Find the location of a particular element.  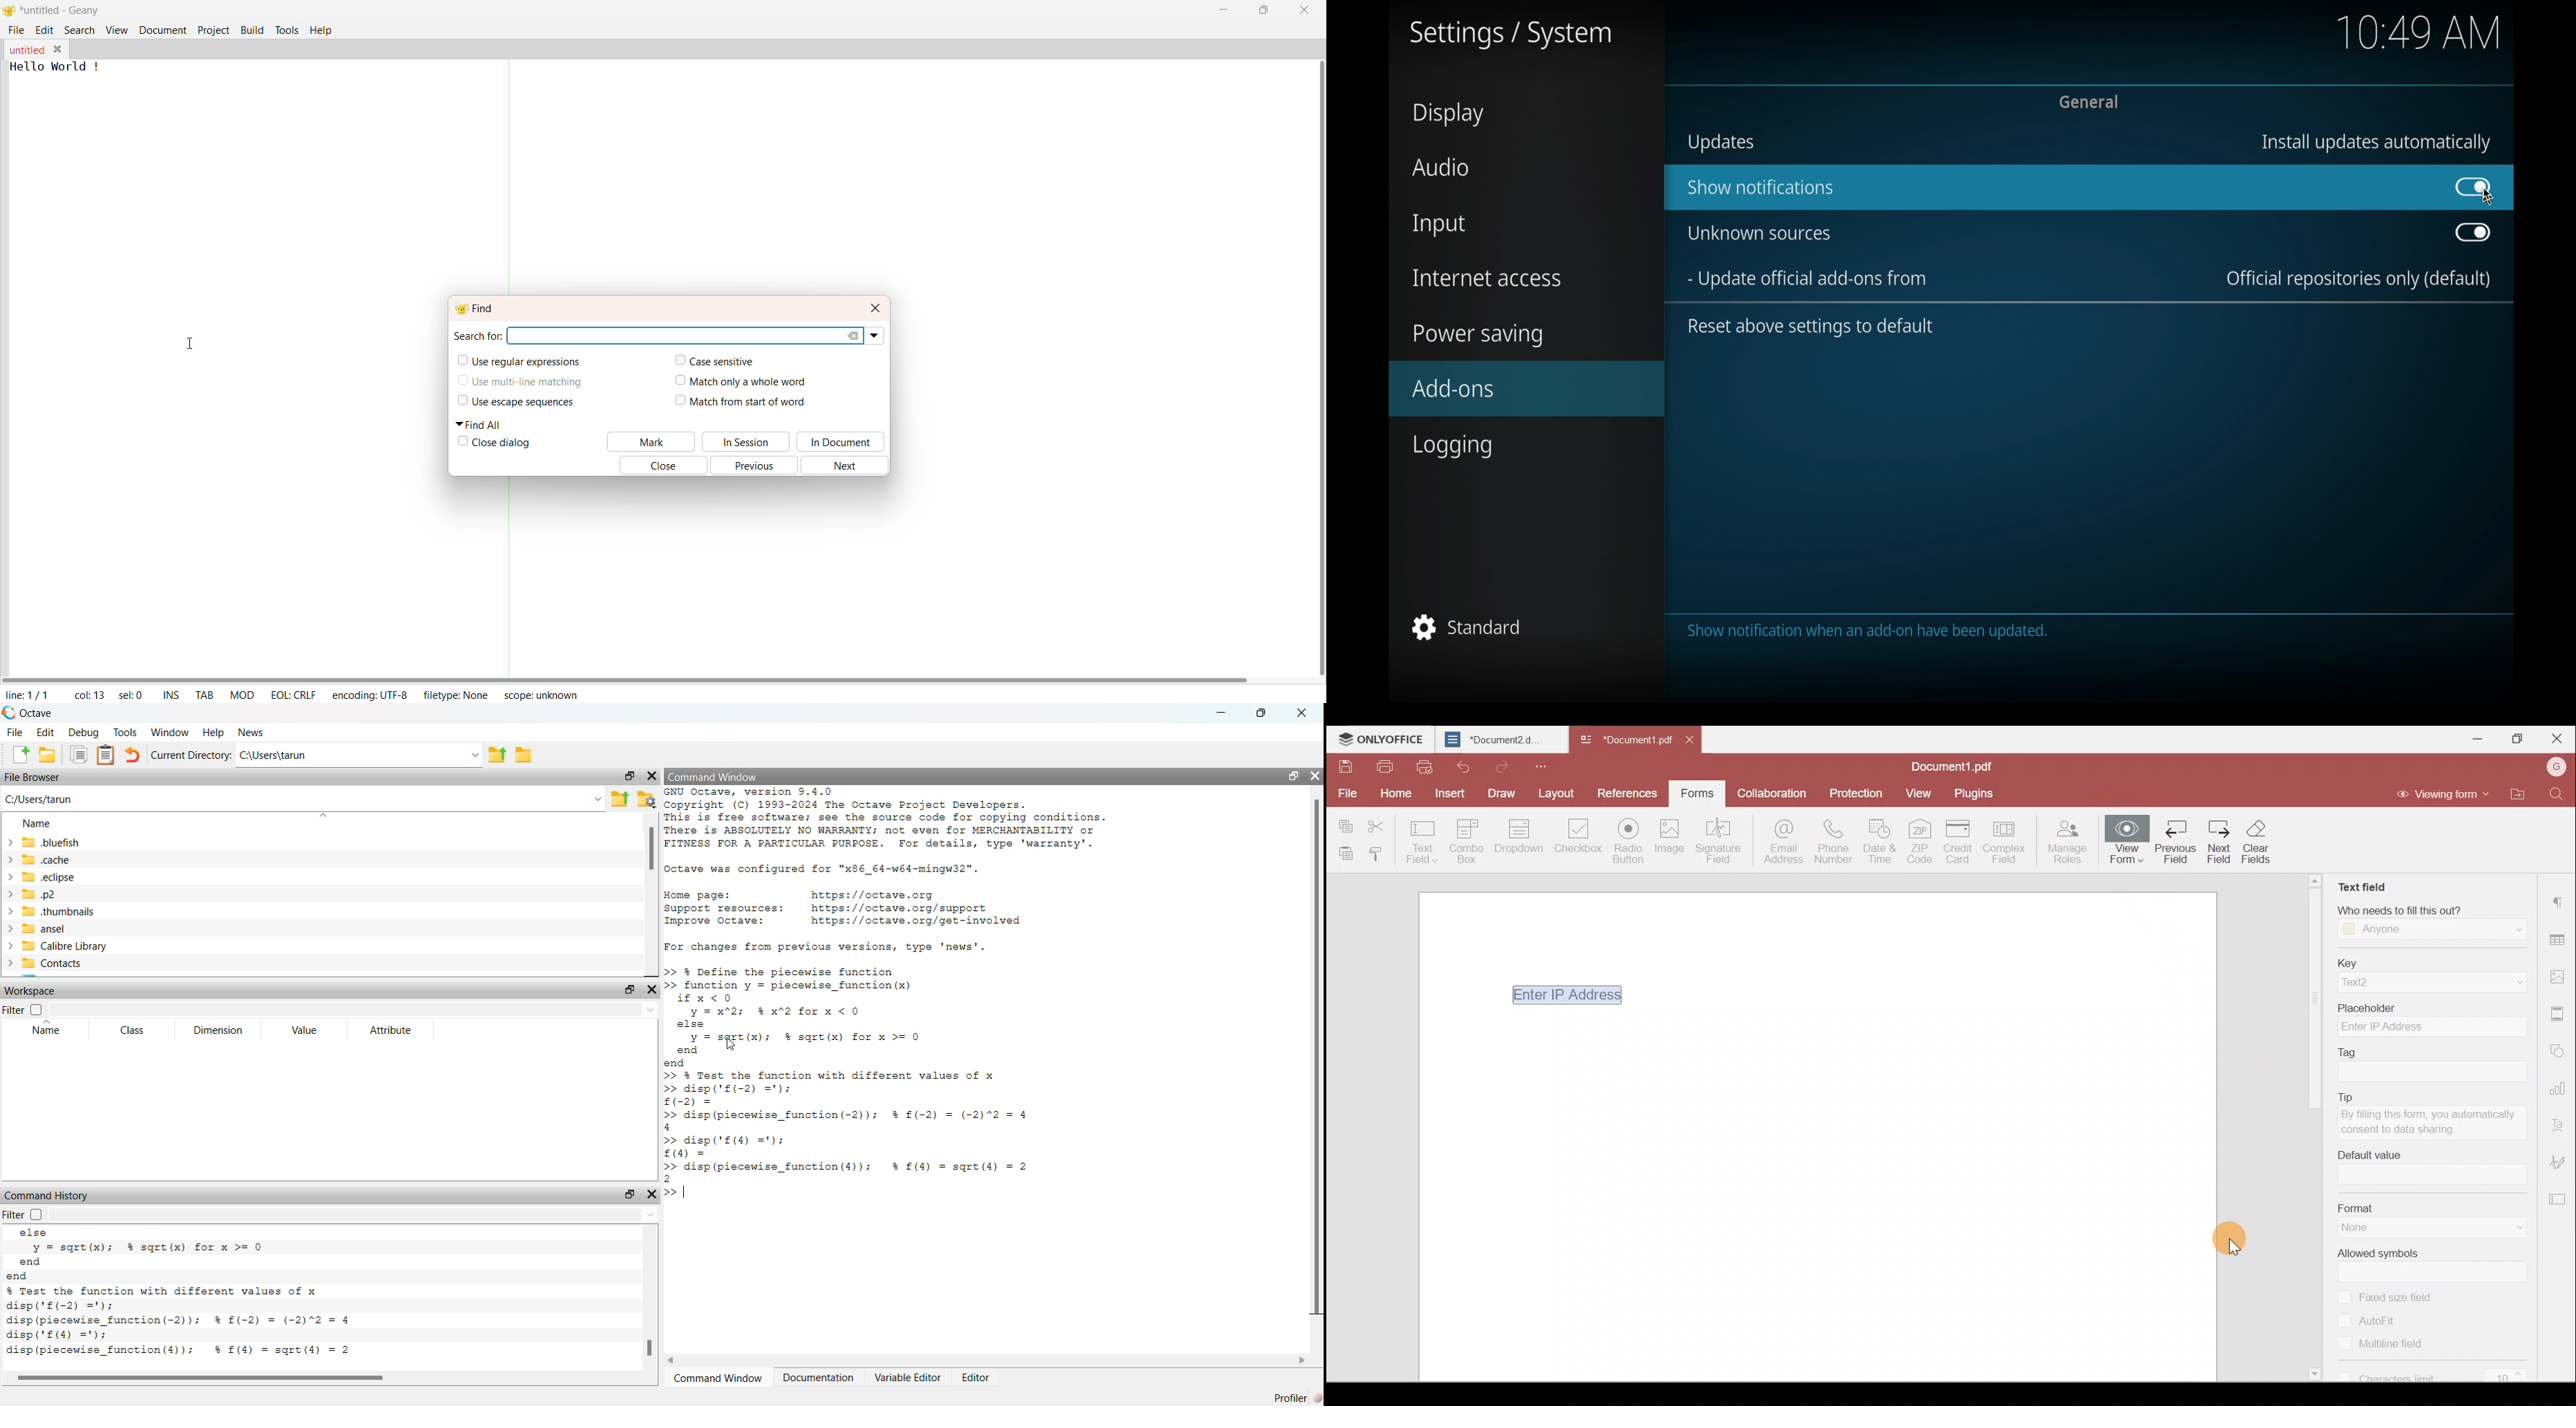

Text field is located at coordinates (2361, 882).